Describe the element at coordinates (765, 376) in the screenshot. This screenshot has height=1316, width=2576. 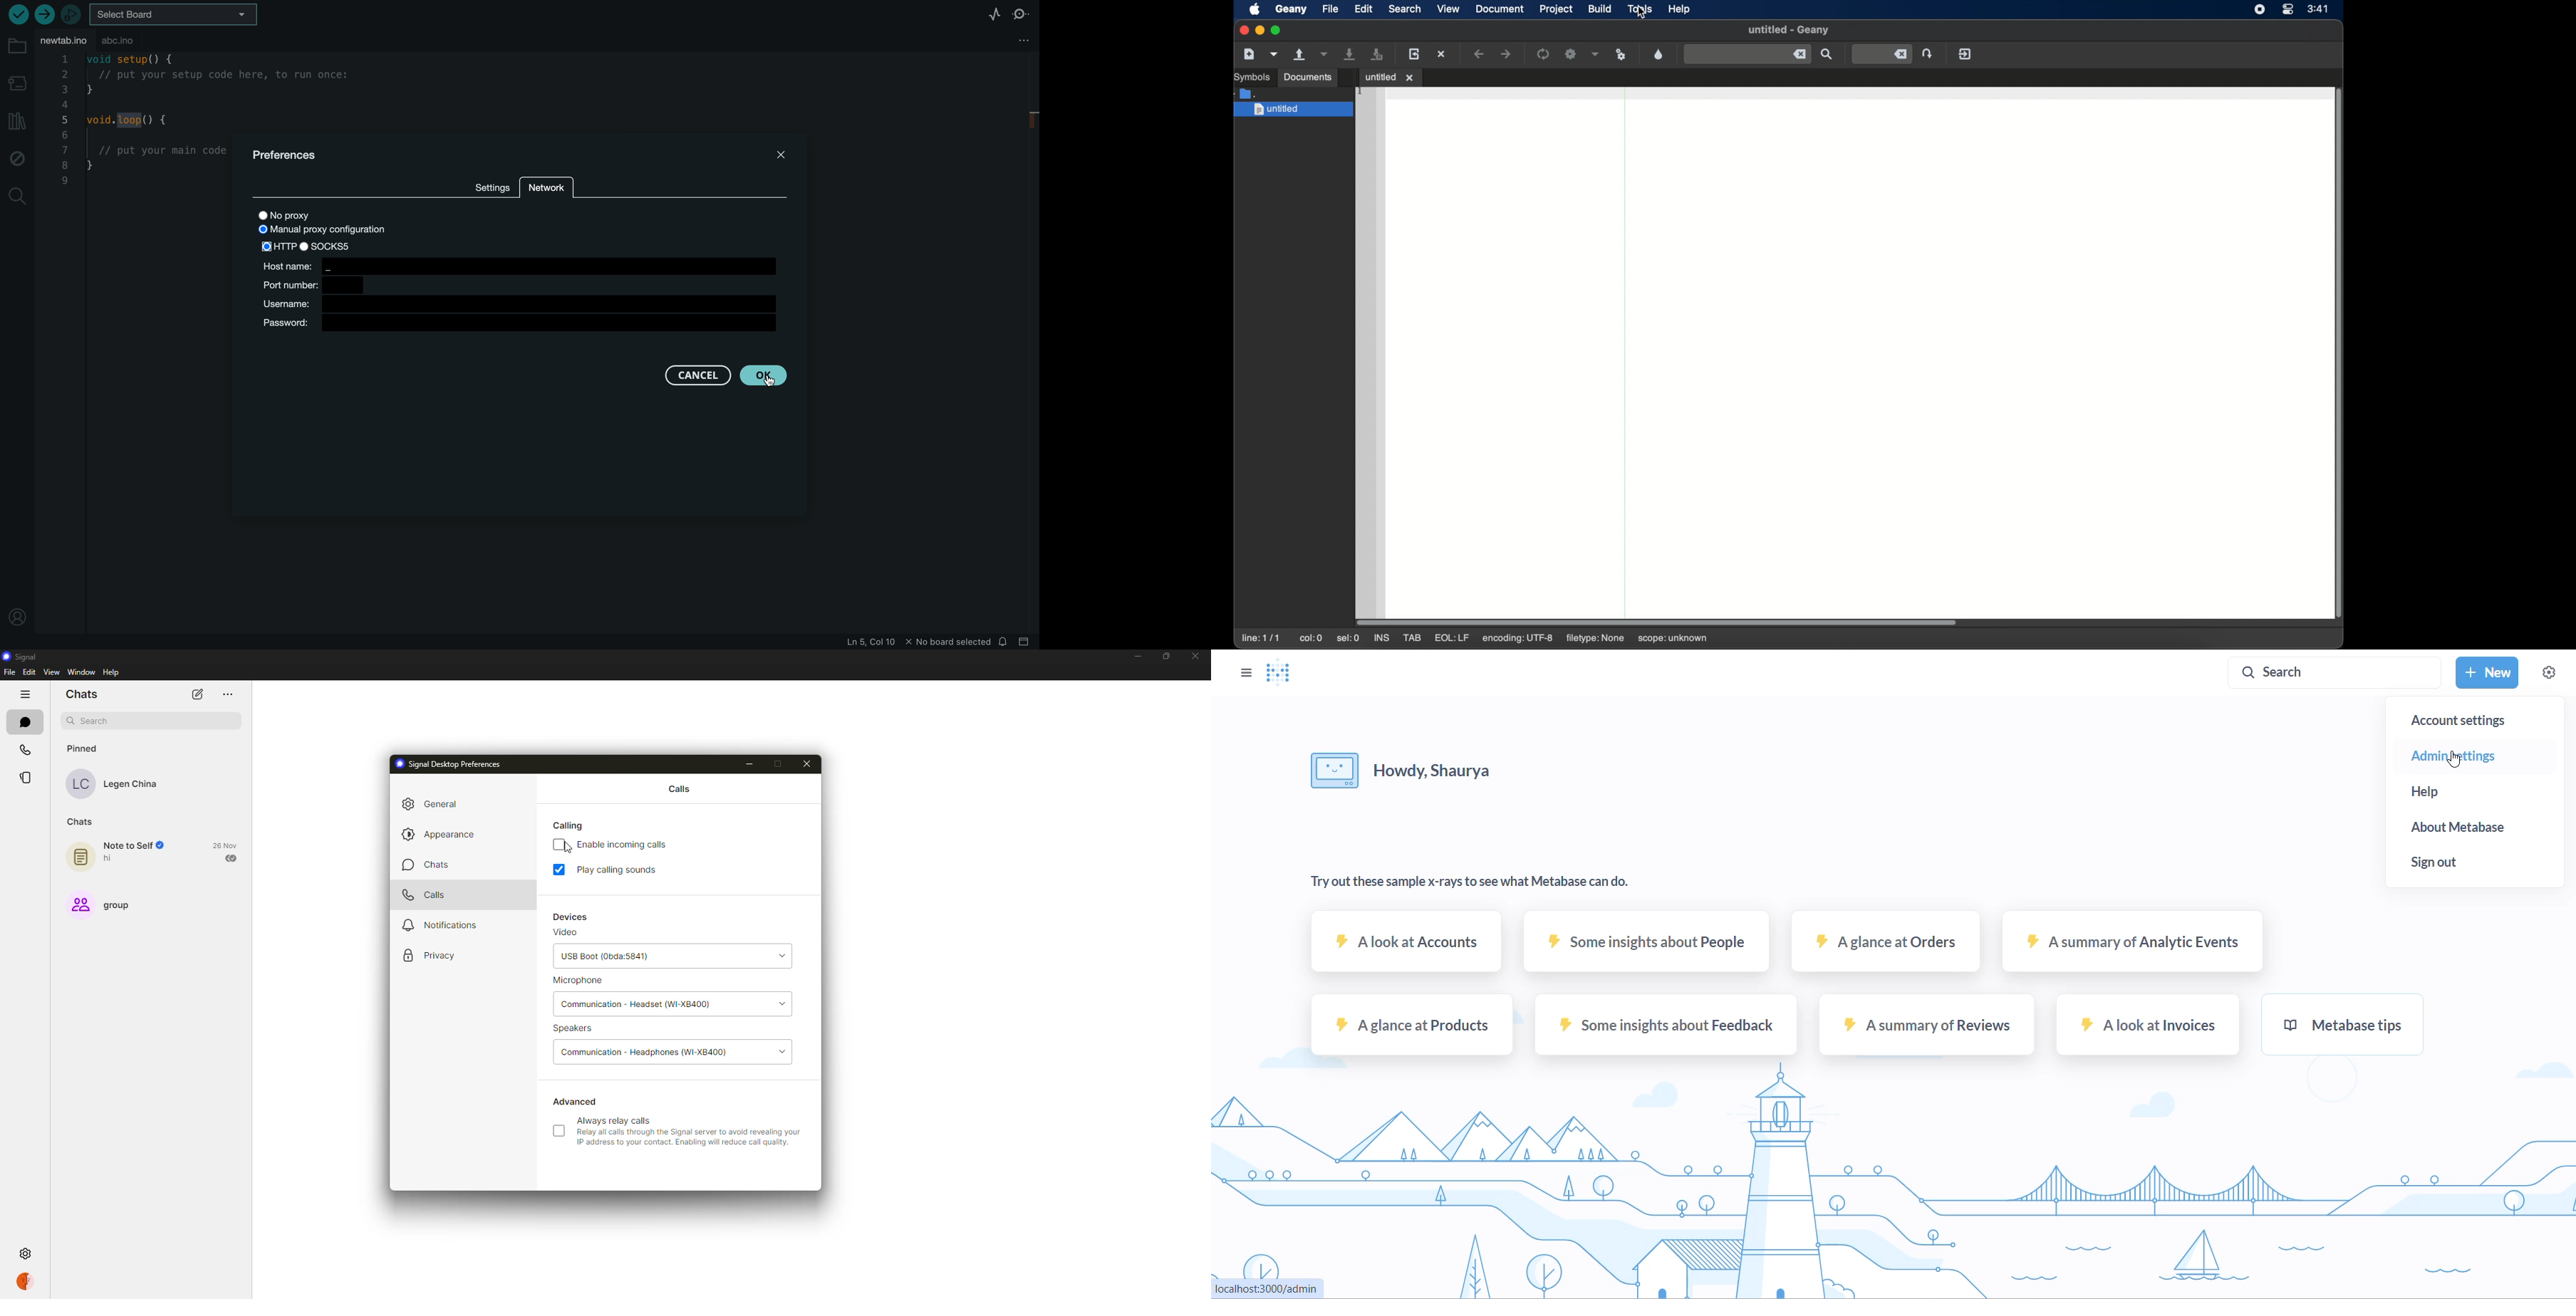
I see `clicked` at that location.